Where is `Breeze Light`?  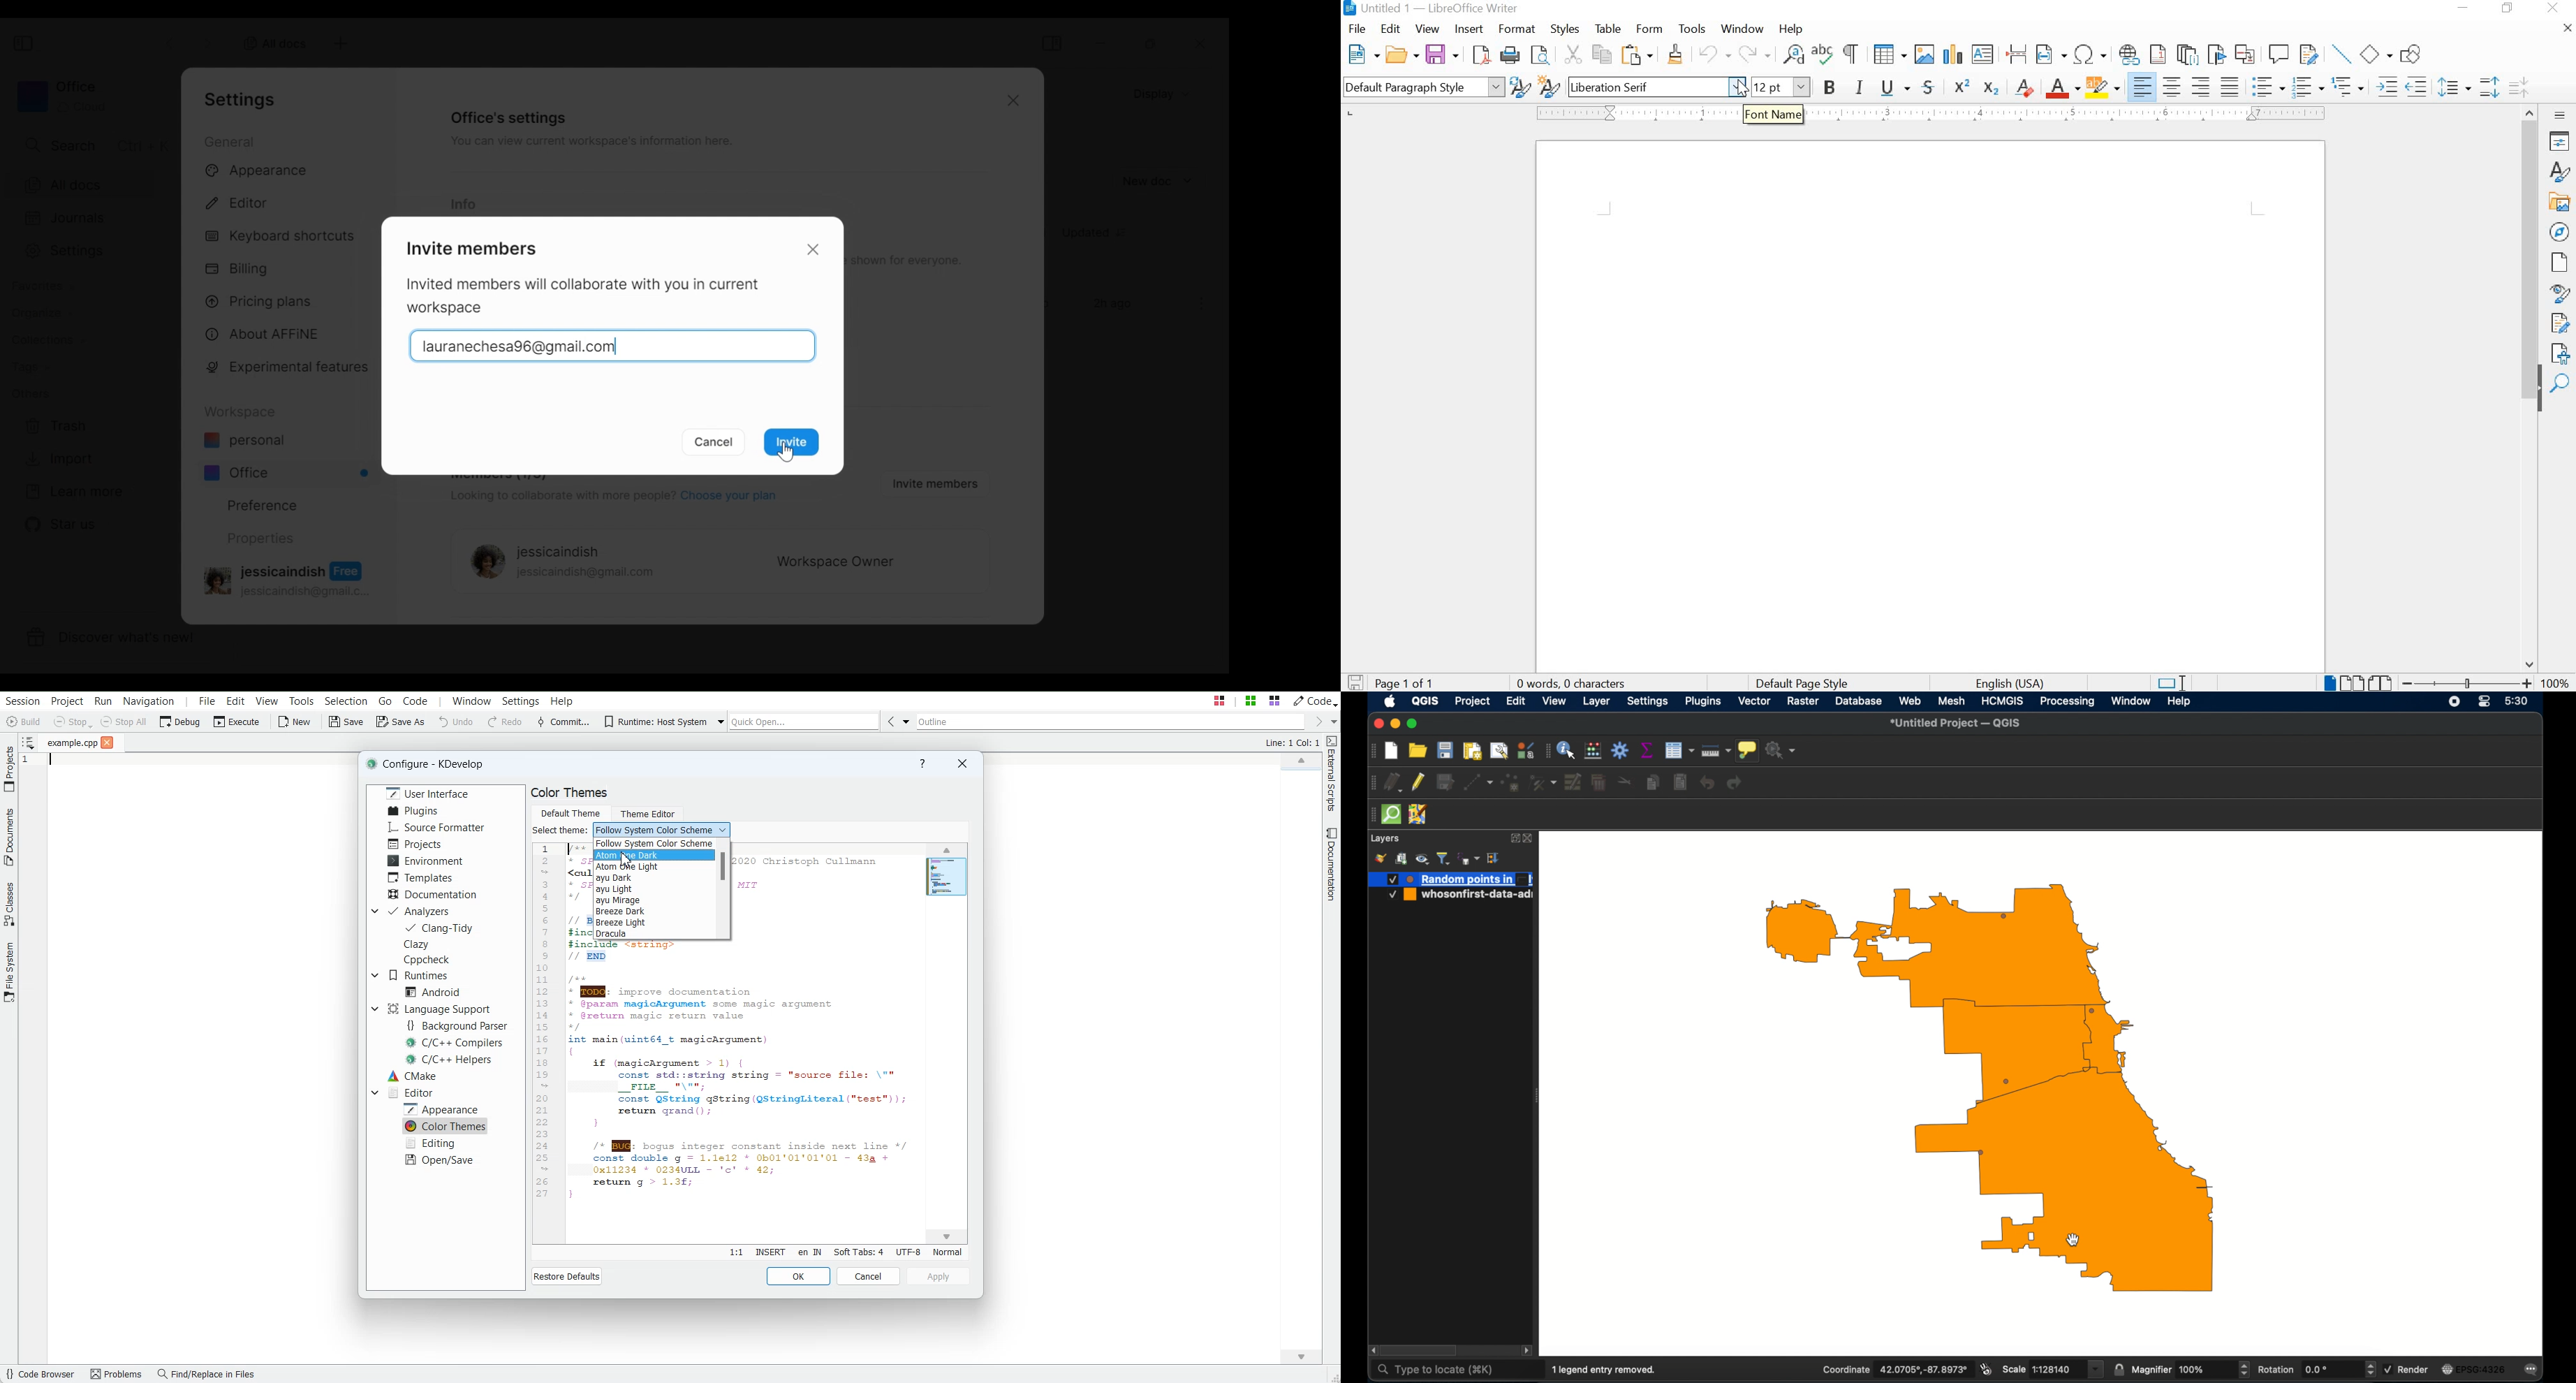 Breeze Light is located at coordinates (654, 923).